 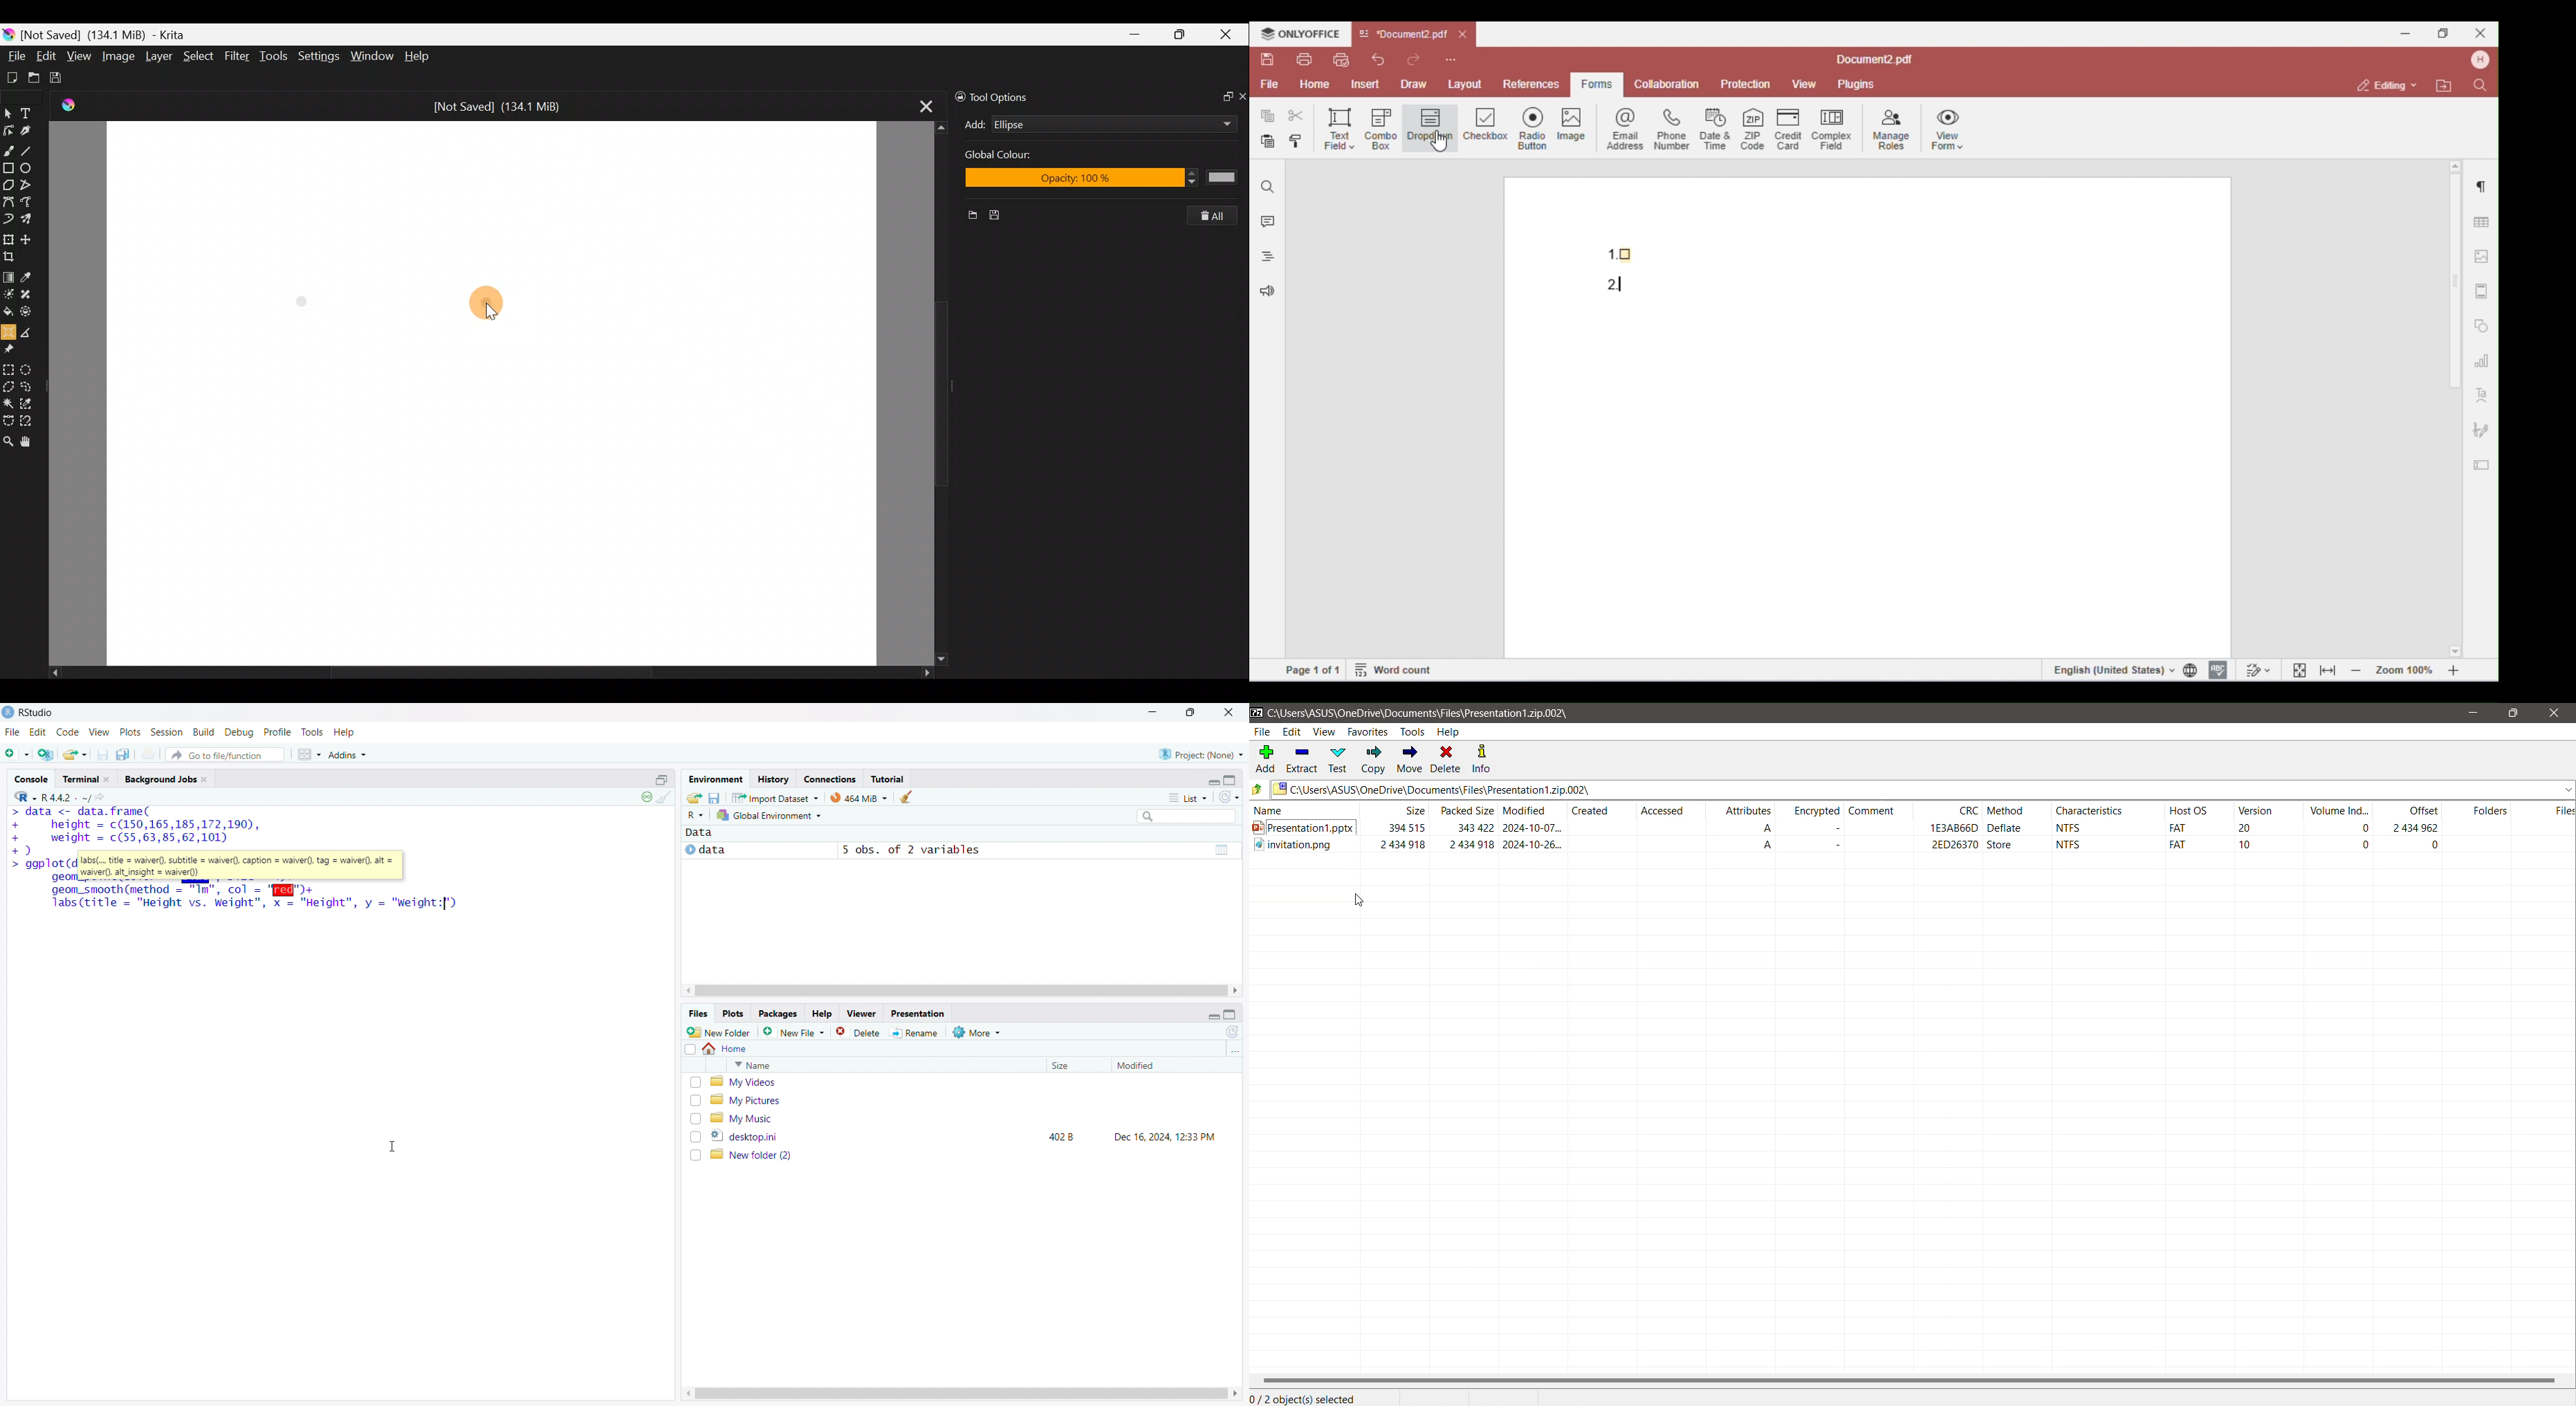 What do you see at coordinates (1533, 808) in the screenshot?
I see `Modified ` at bounding box center [1533, 808].